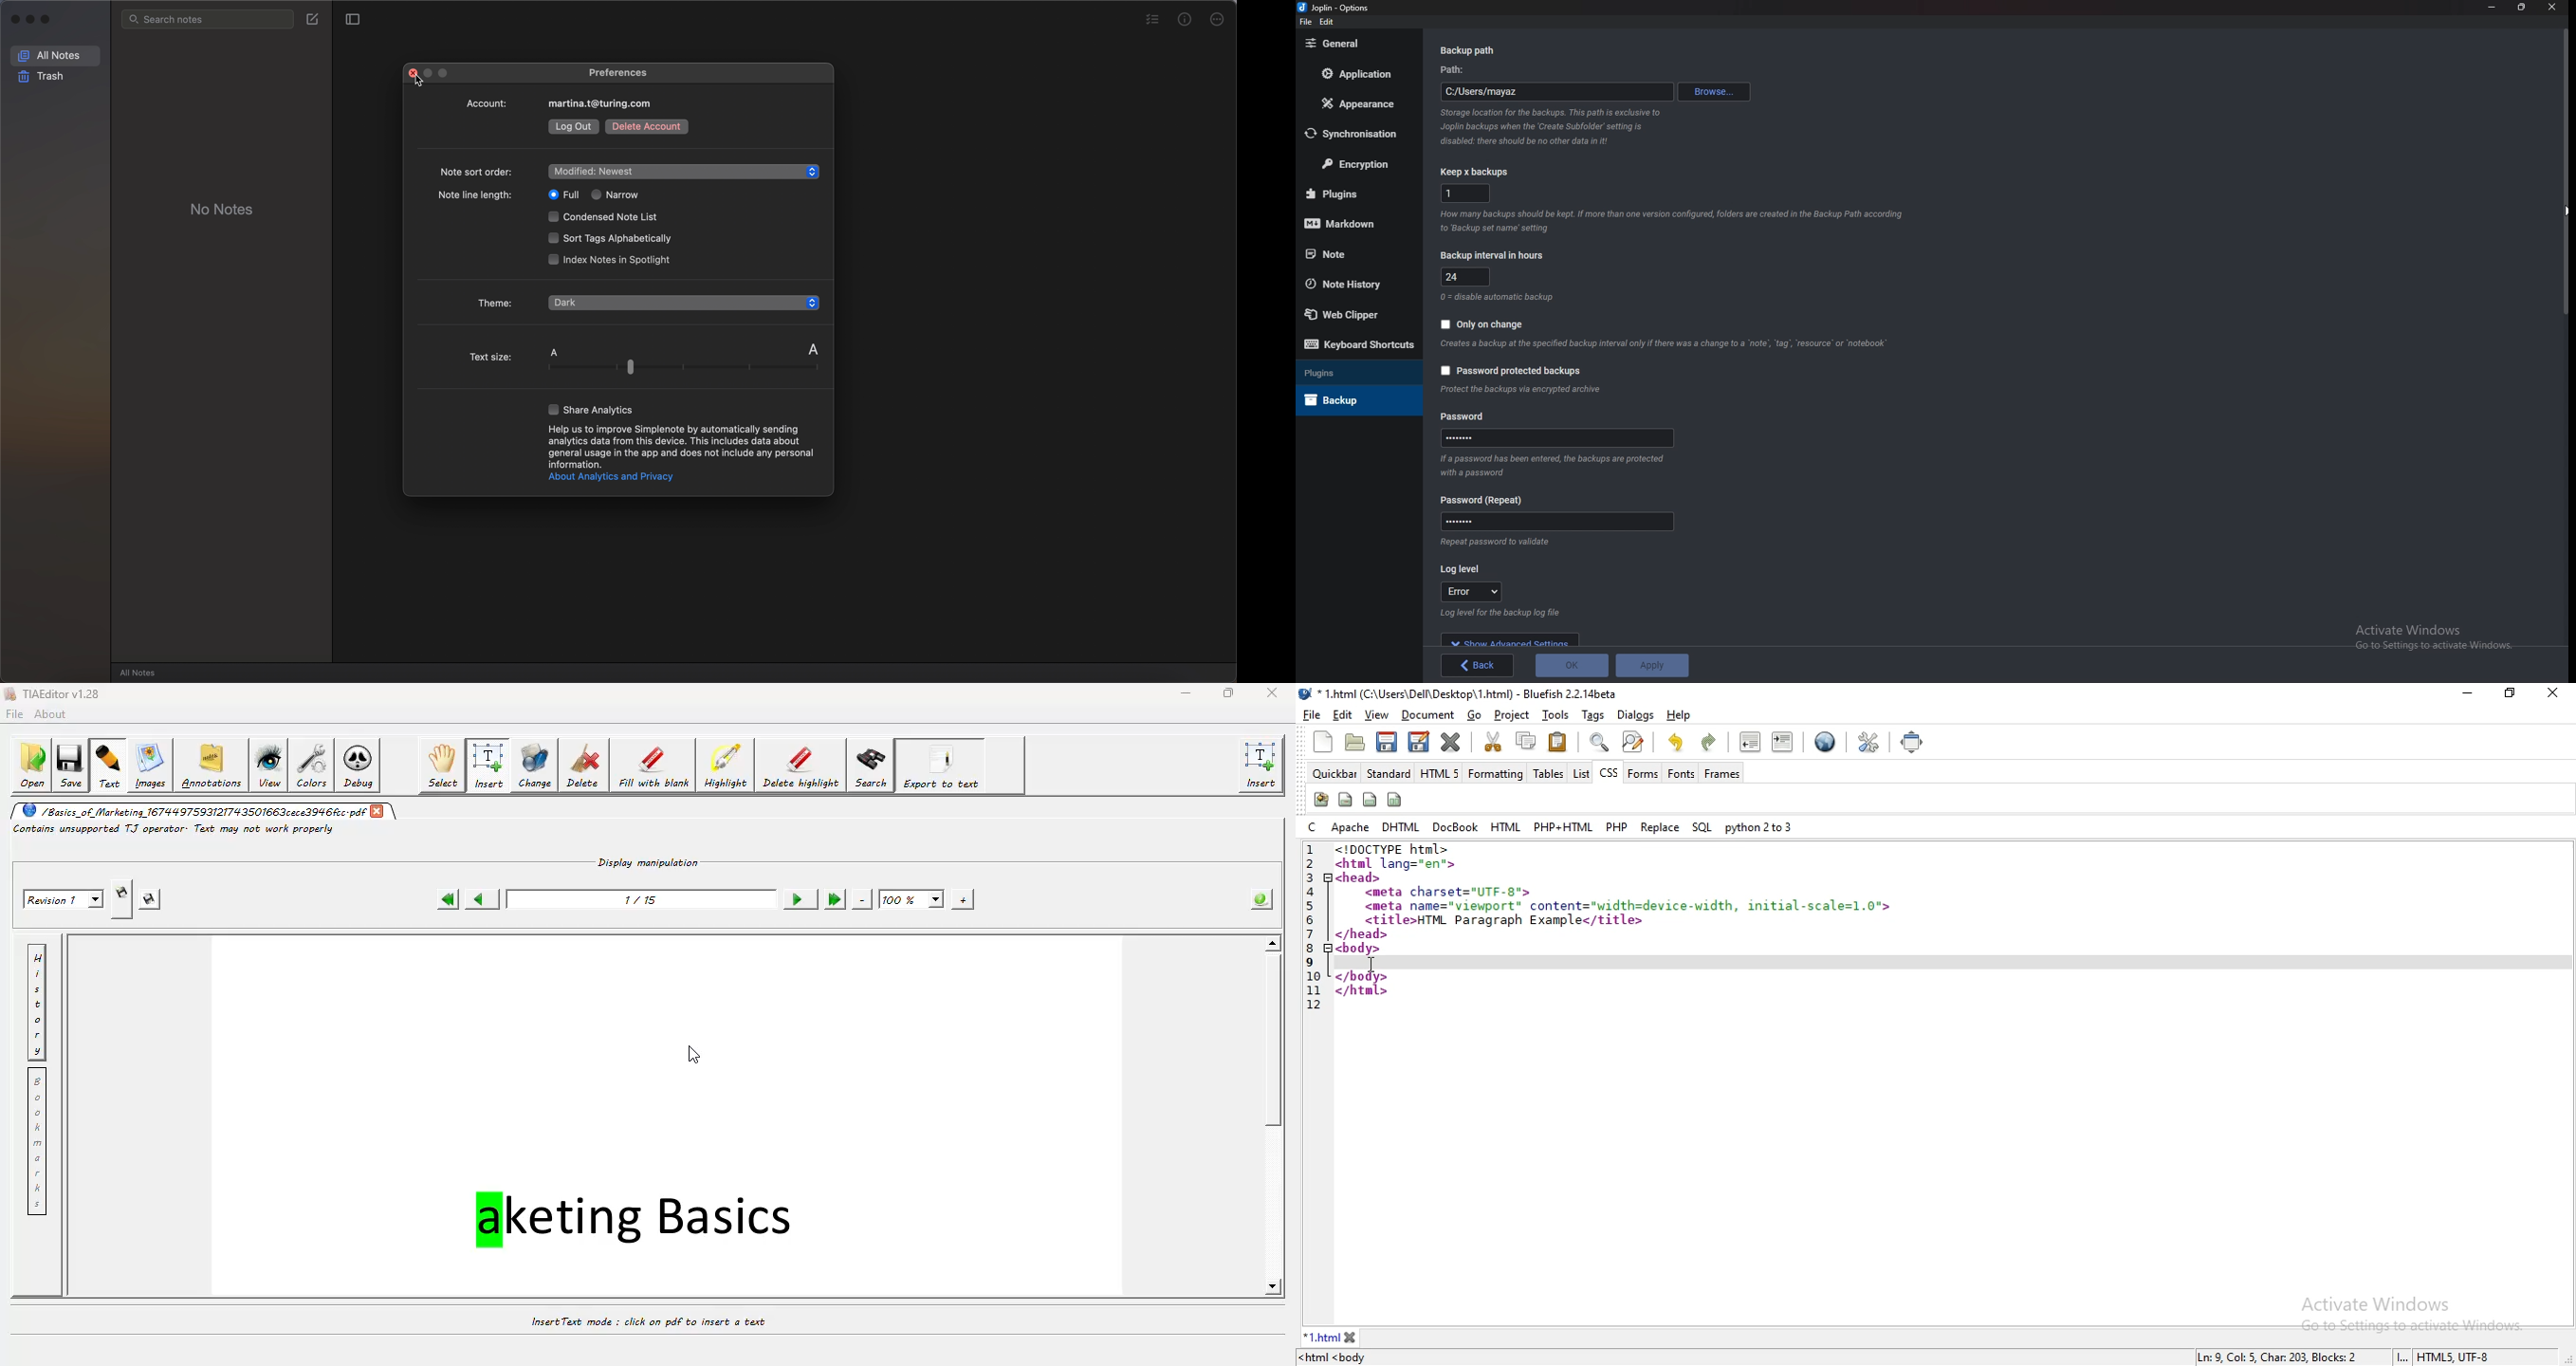 This screenshot has height=1372, width=2576. I want to click on create note, so click(313, 18).